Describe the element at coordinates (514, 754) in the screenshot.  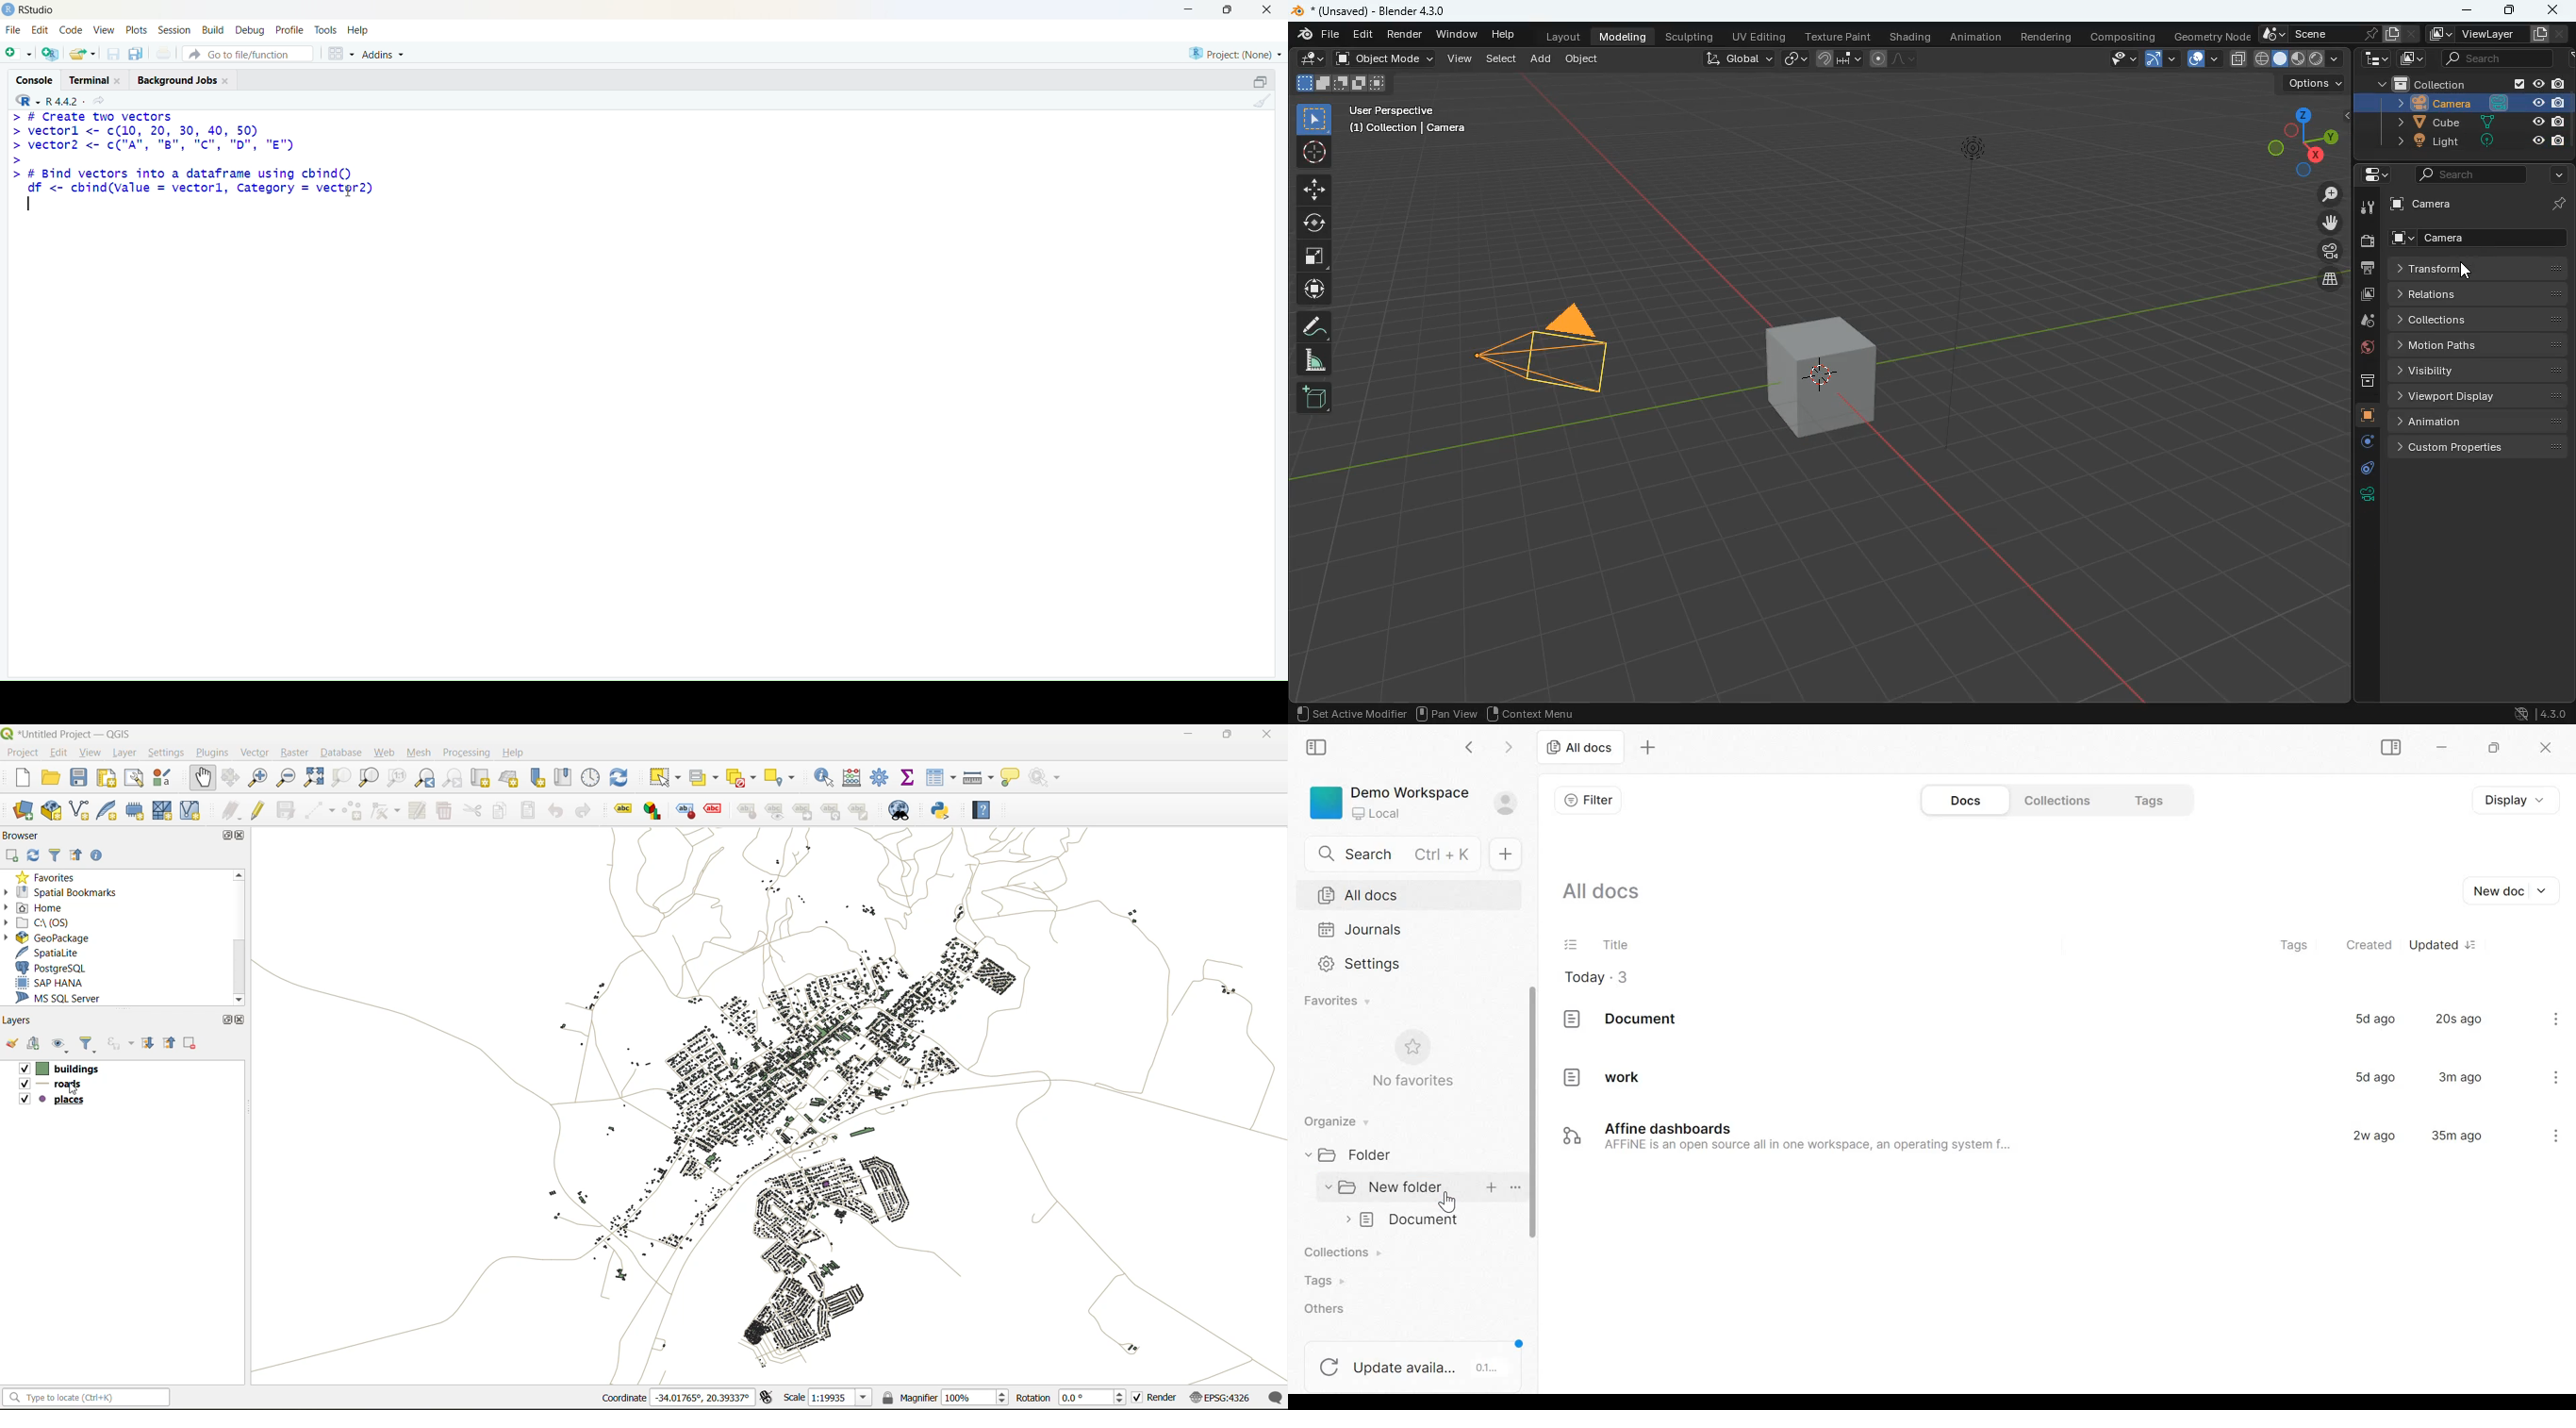
I see `help` at that location.